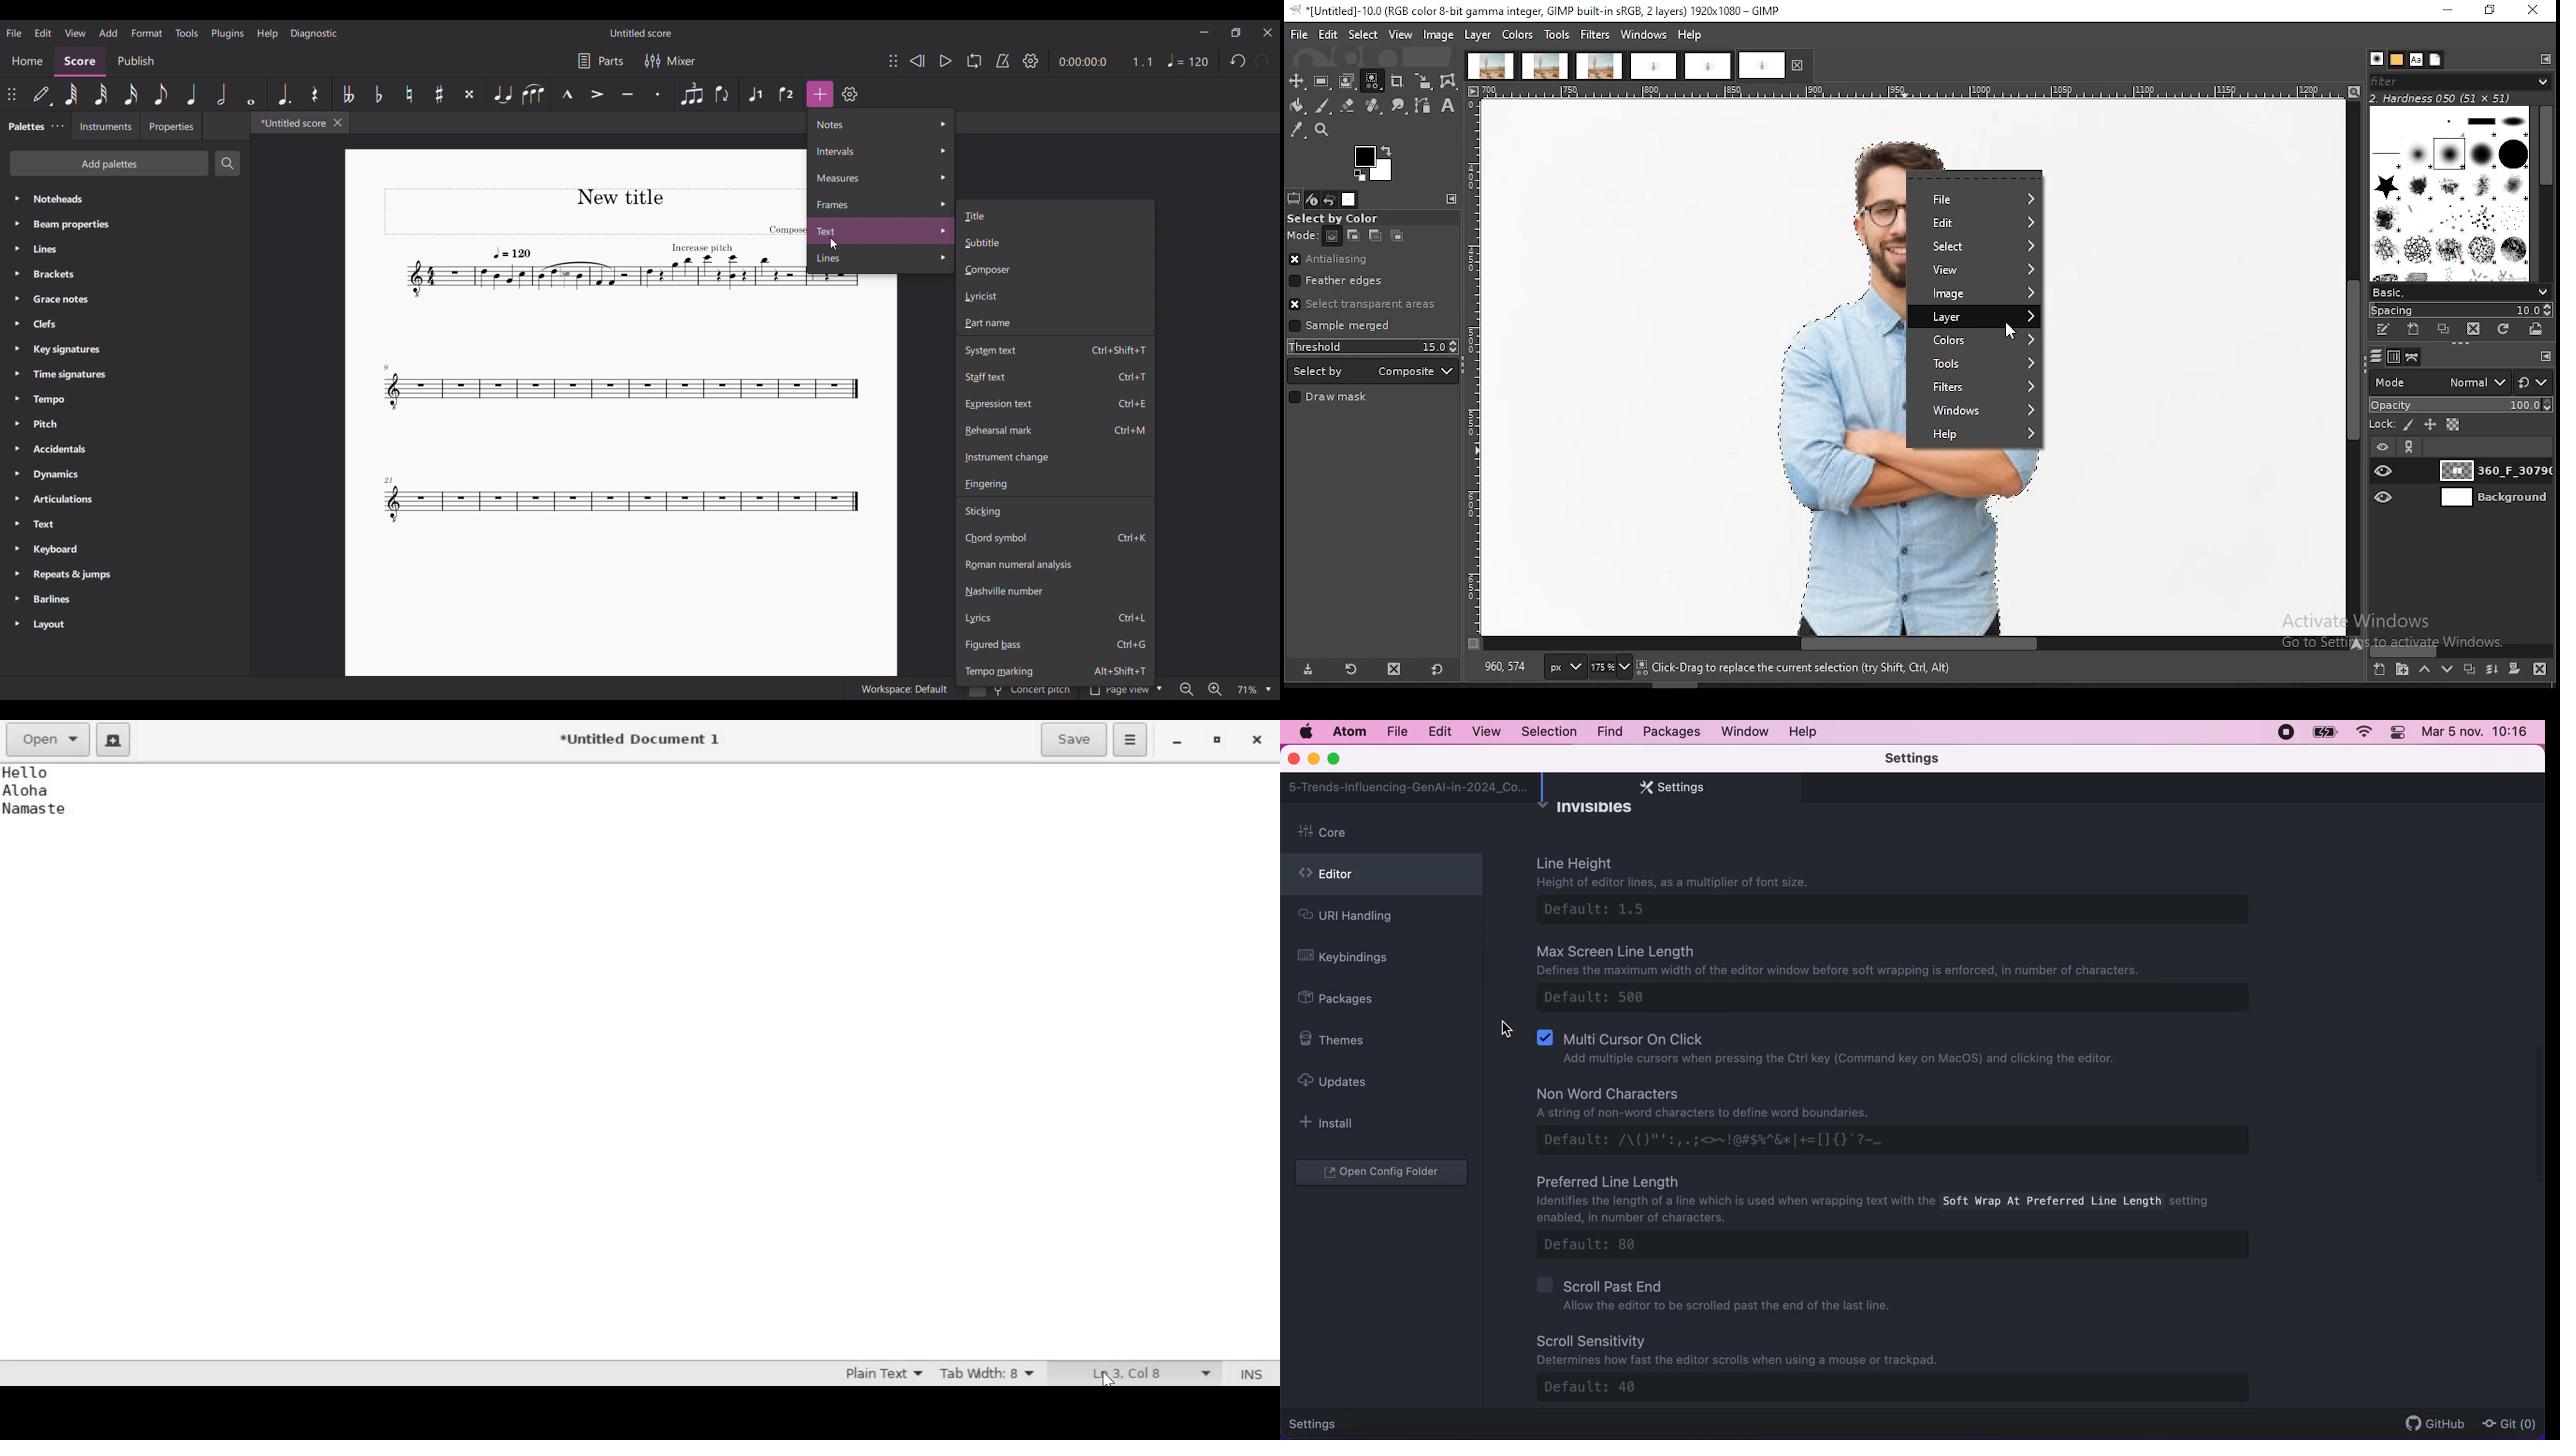  Describe the element at coordinates (221, 94) in the screenshot. I see `Half note` at that location.